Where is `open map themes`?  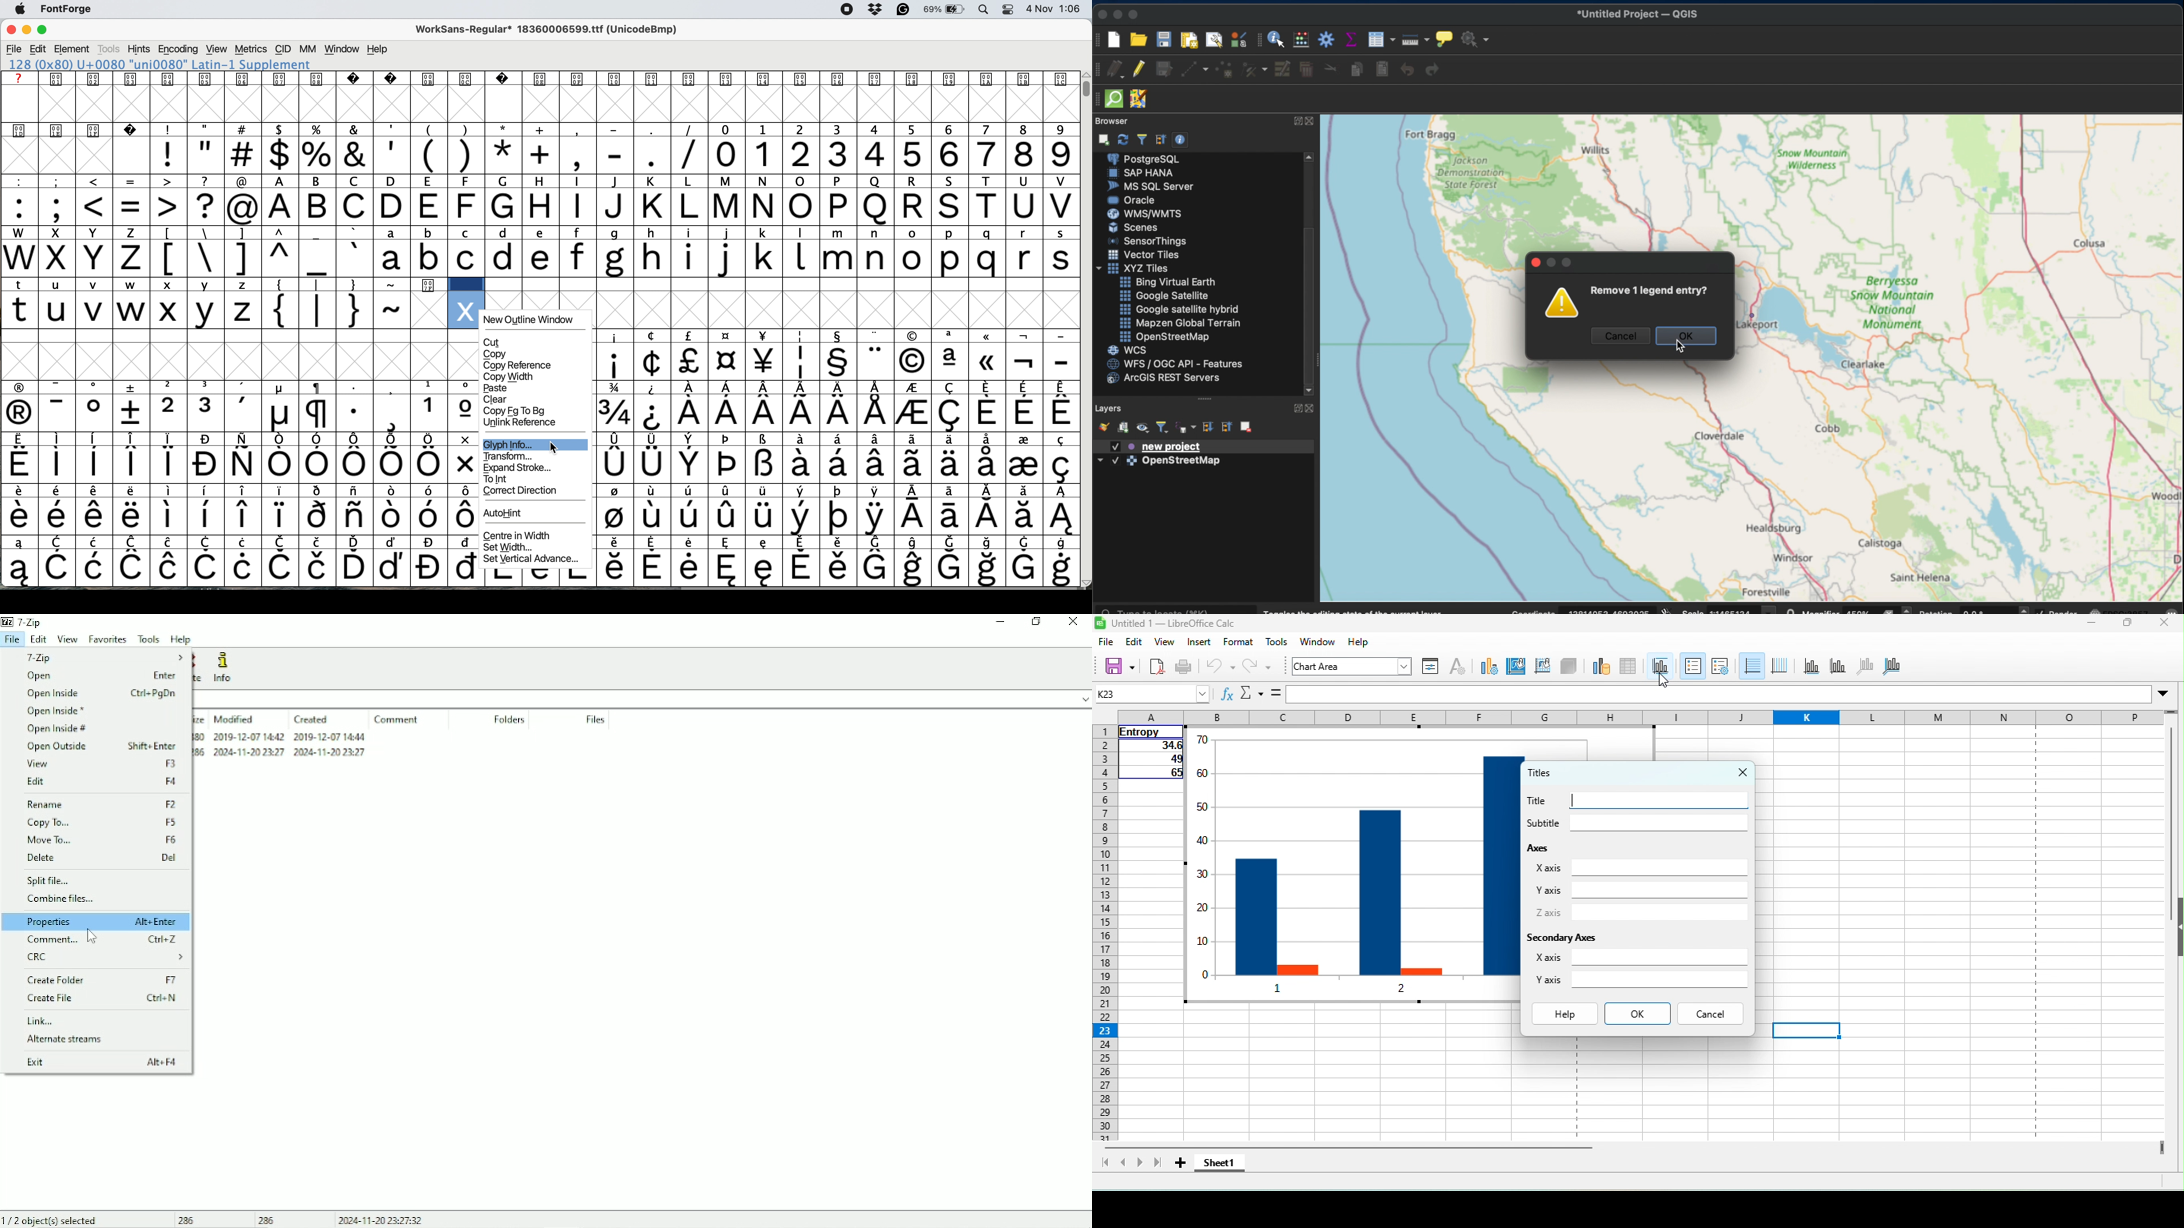
open map themes is located at coordinates (1143, 429).